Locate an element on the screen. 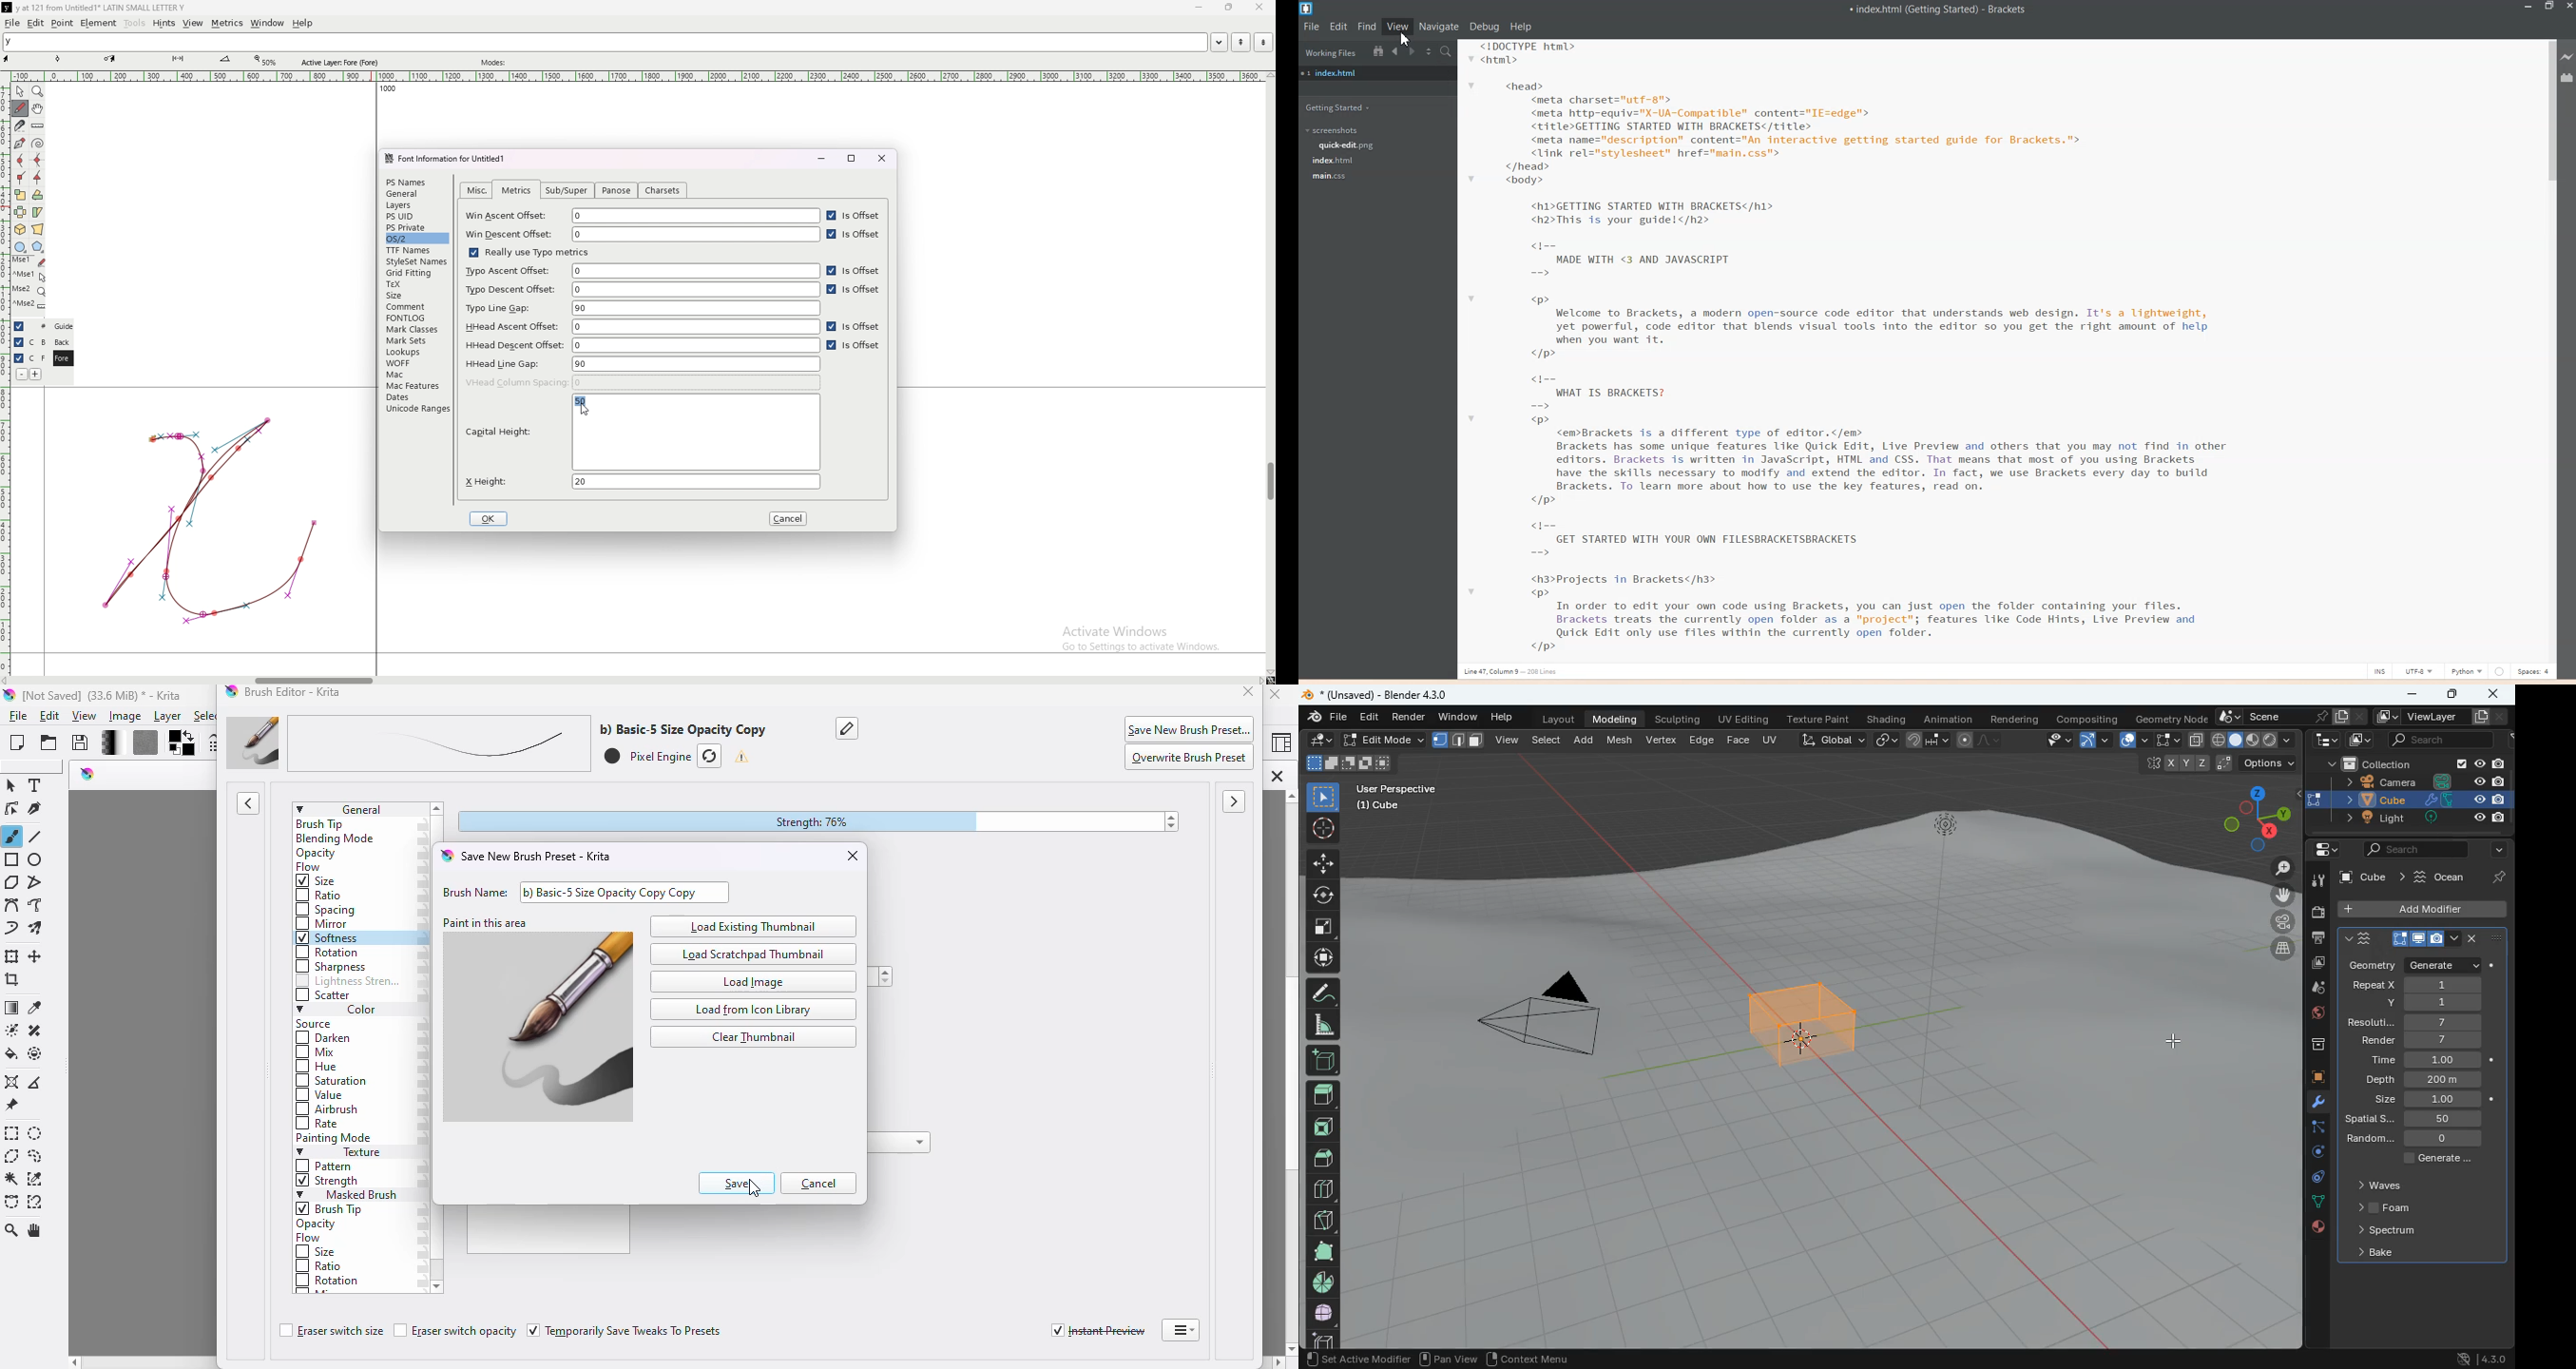 The image size is (2576, 1372). main.css is located at coordinates (1330, 176).